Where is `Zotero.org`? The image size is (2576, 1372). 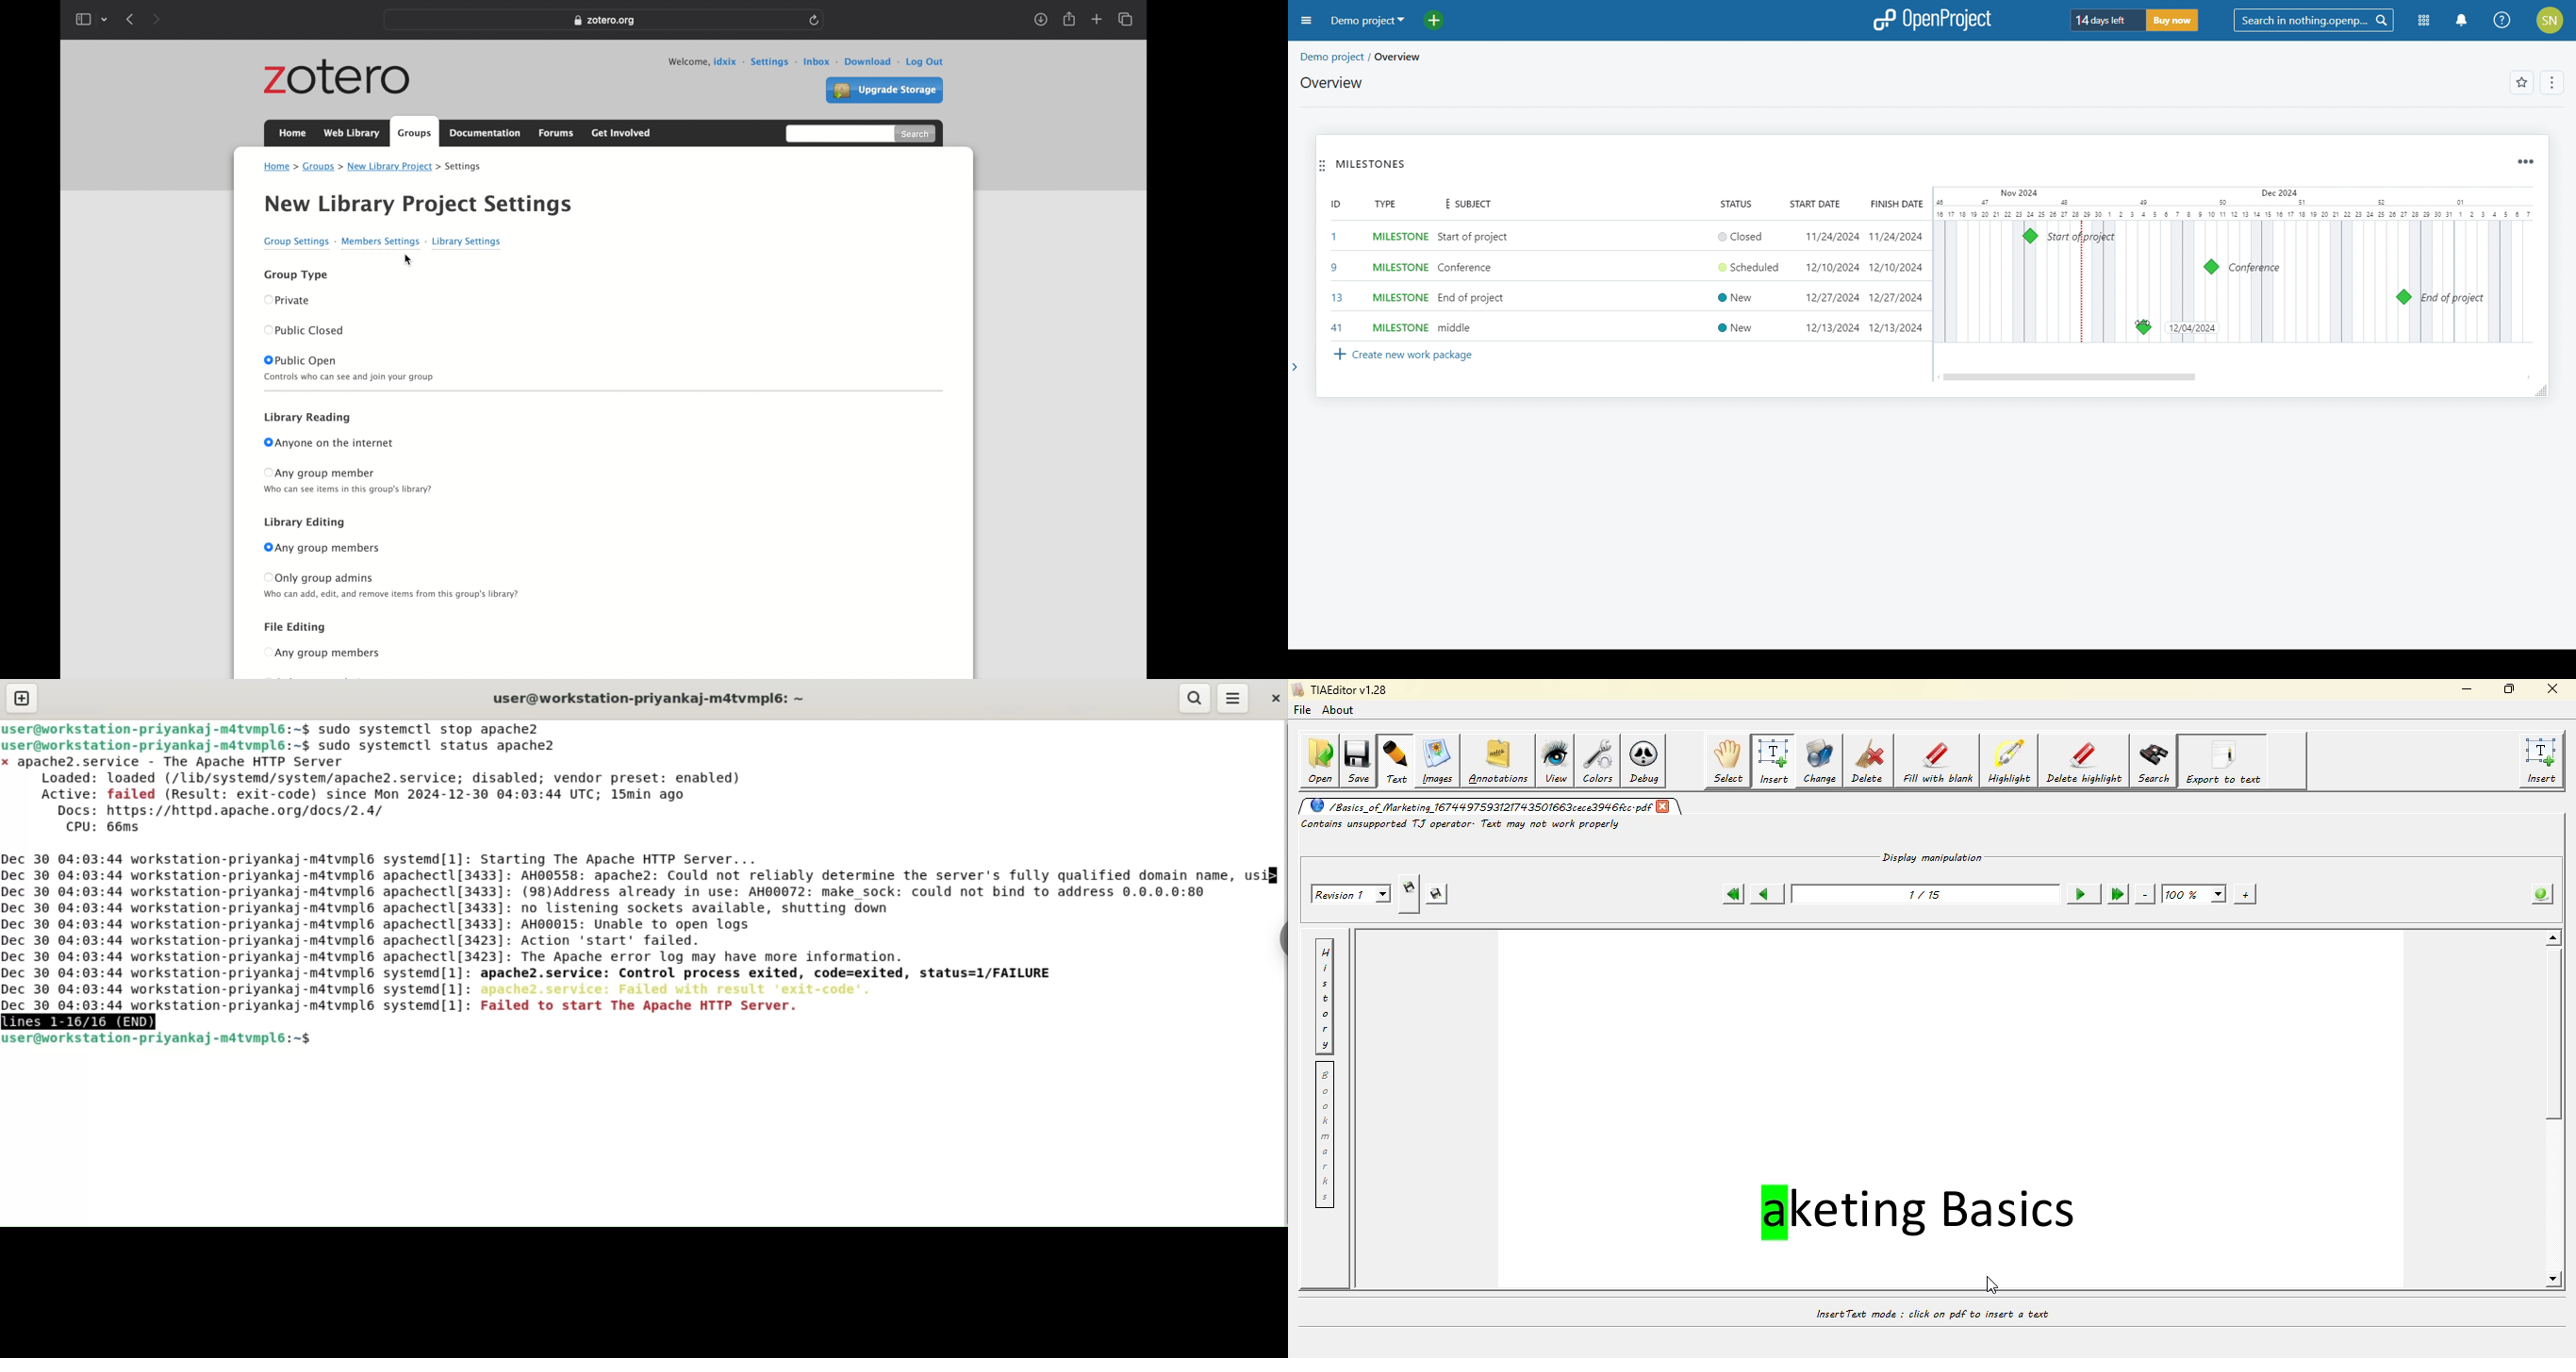 Zotero.org is located at coordinates (605, 21).